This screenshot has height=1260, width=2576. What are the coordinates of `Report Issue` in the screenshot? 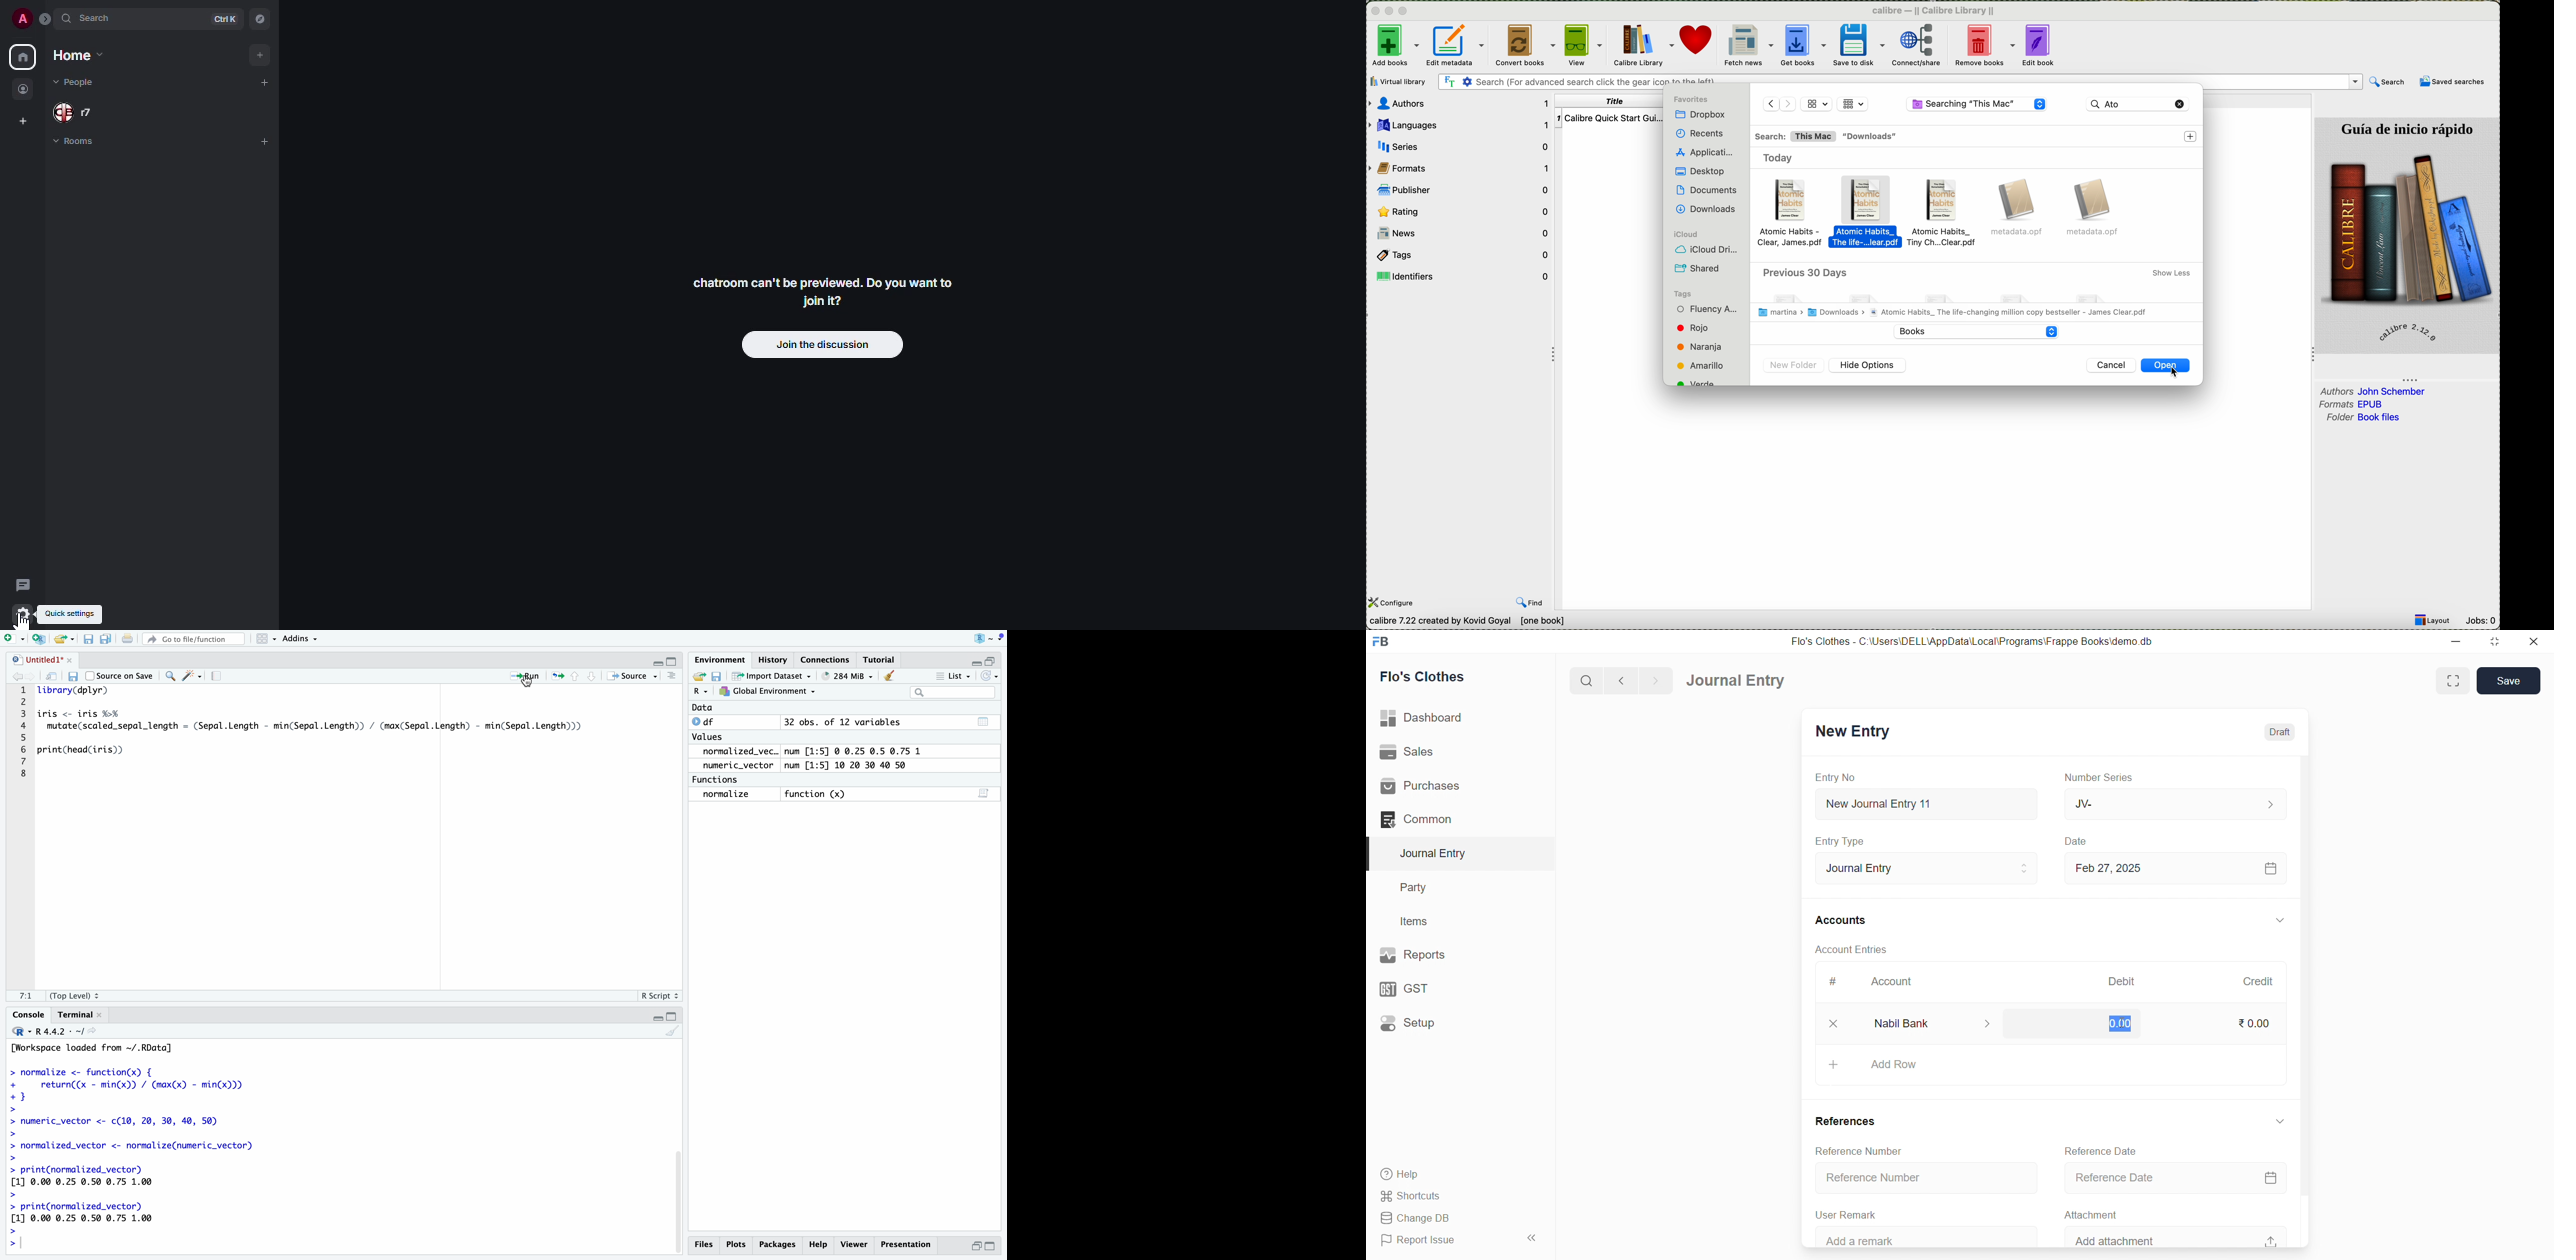 It's located at (1440, 1243).